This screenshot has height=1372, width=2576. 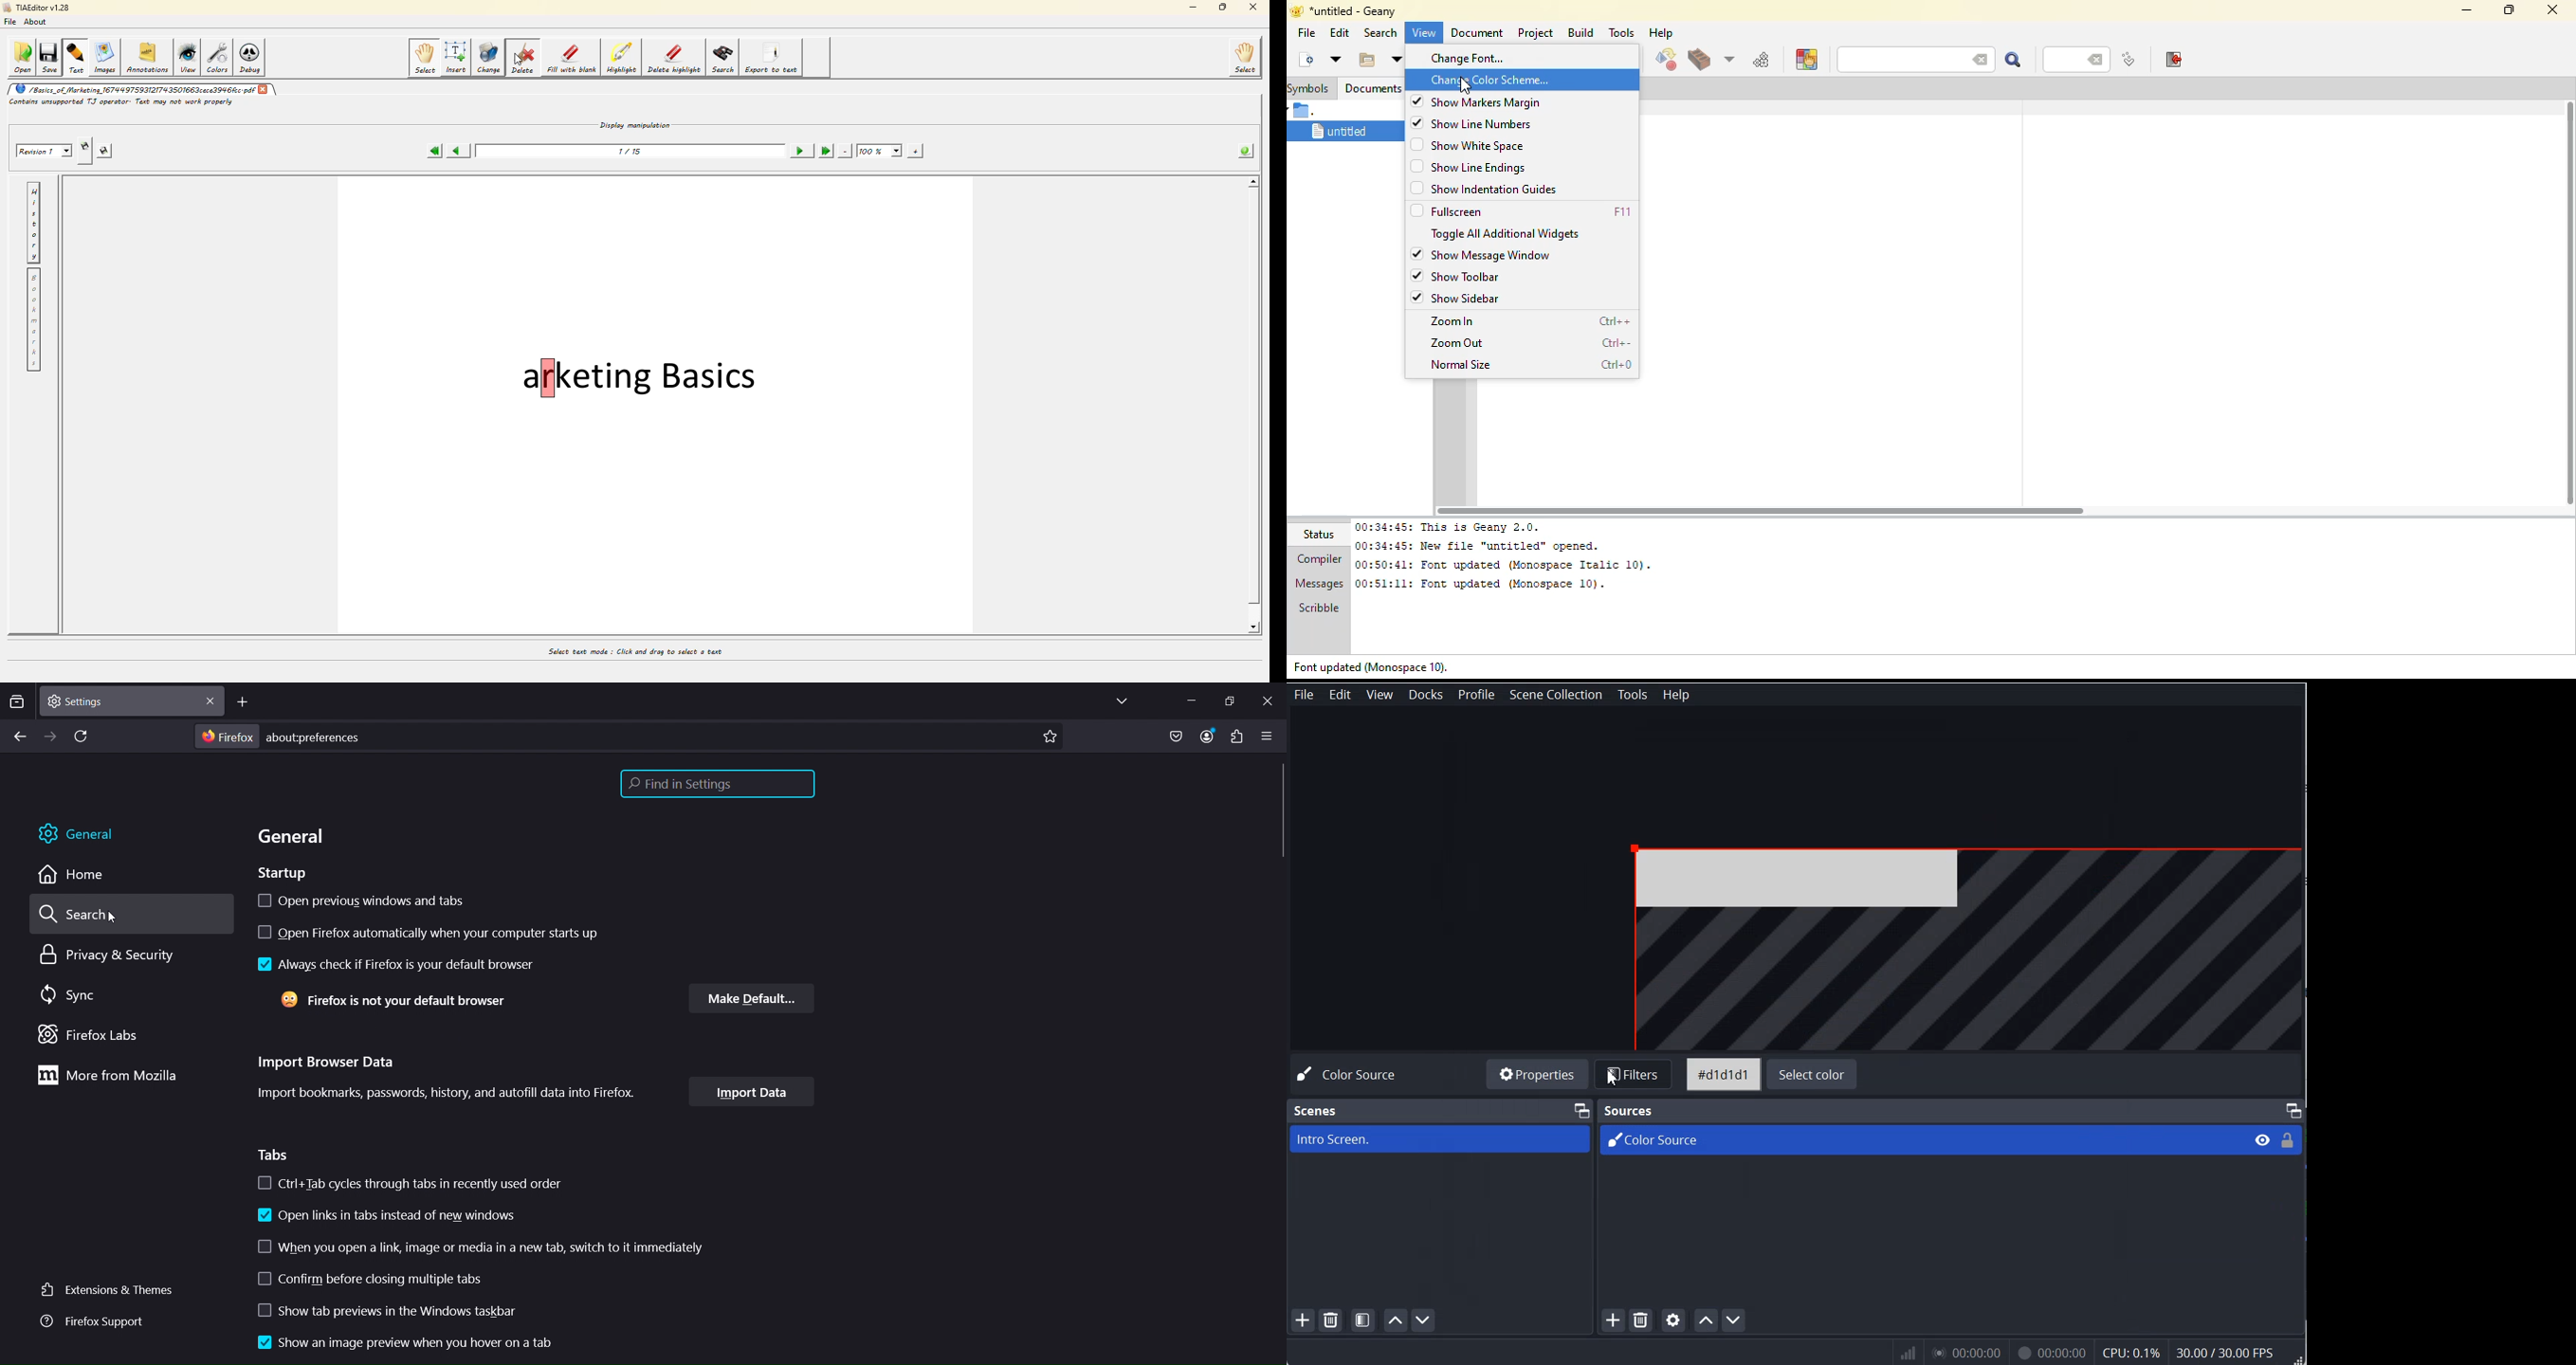 What do you see at coordinates (1425, 1321) in the screenshot?
I see `Move Scene Down` at bounding box center [1425, 1321].